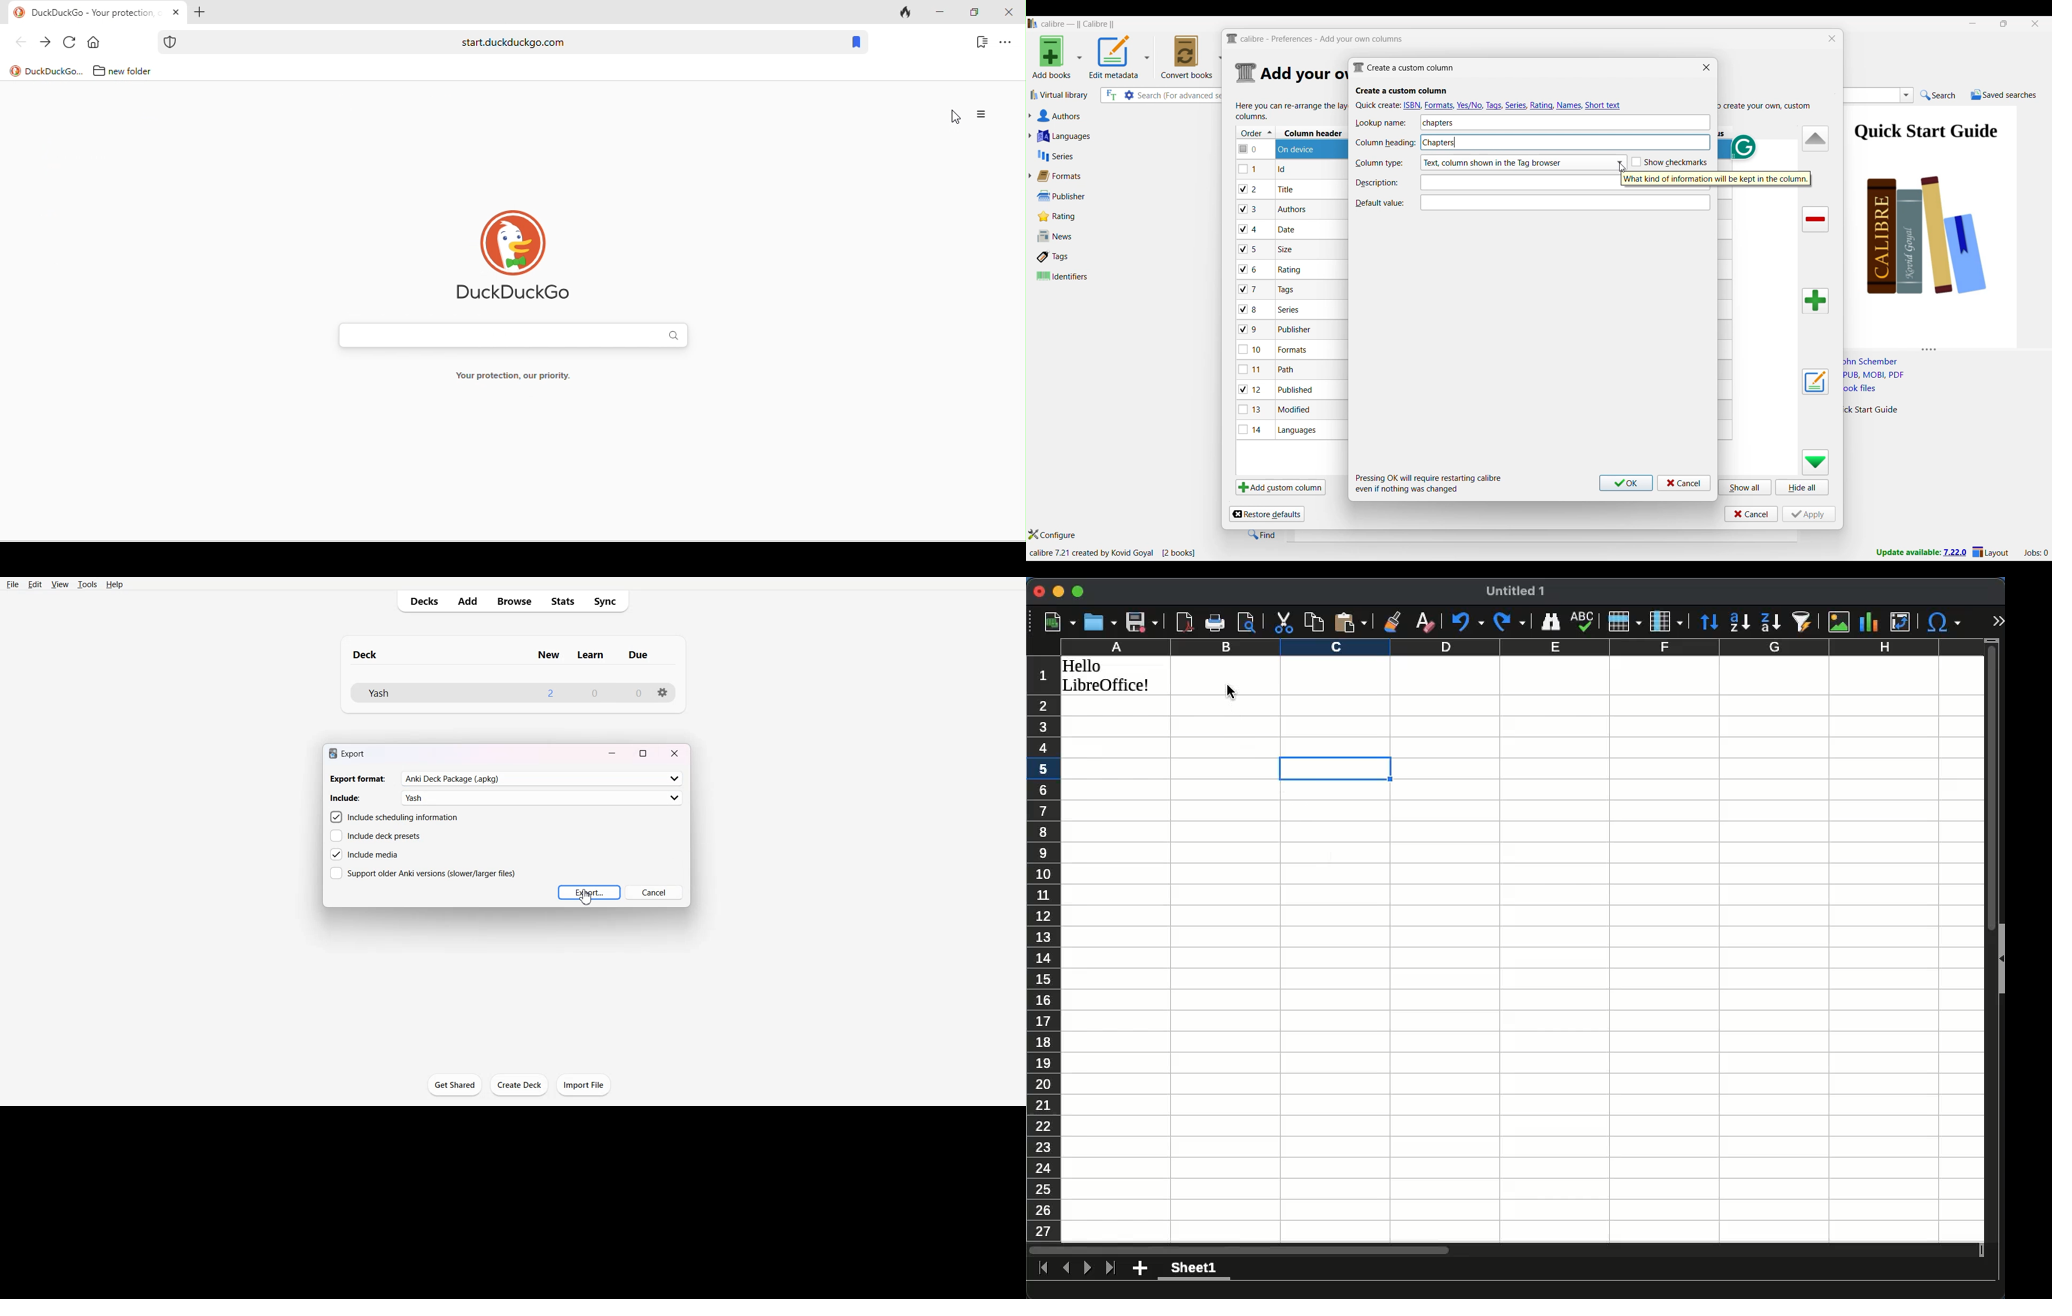 Image resolution: width=2072 pixels, height=1316 pixels. Describe the element at coordinates (36, 584) in the screenshot. I see `Edit` at that location.